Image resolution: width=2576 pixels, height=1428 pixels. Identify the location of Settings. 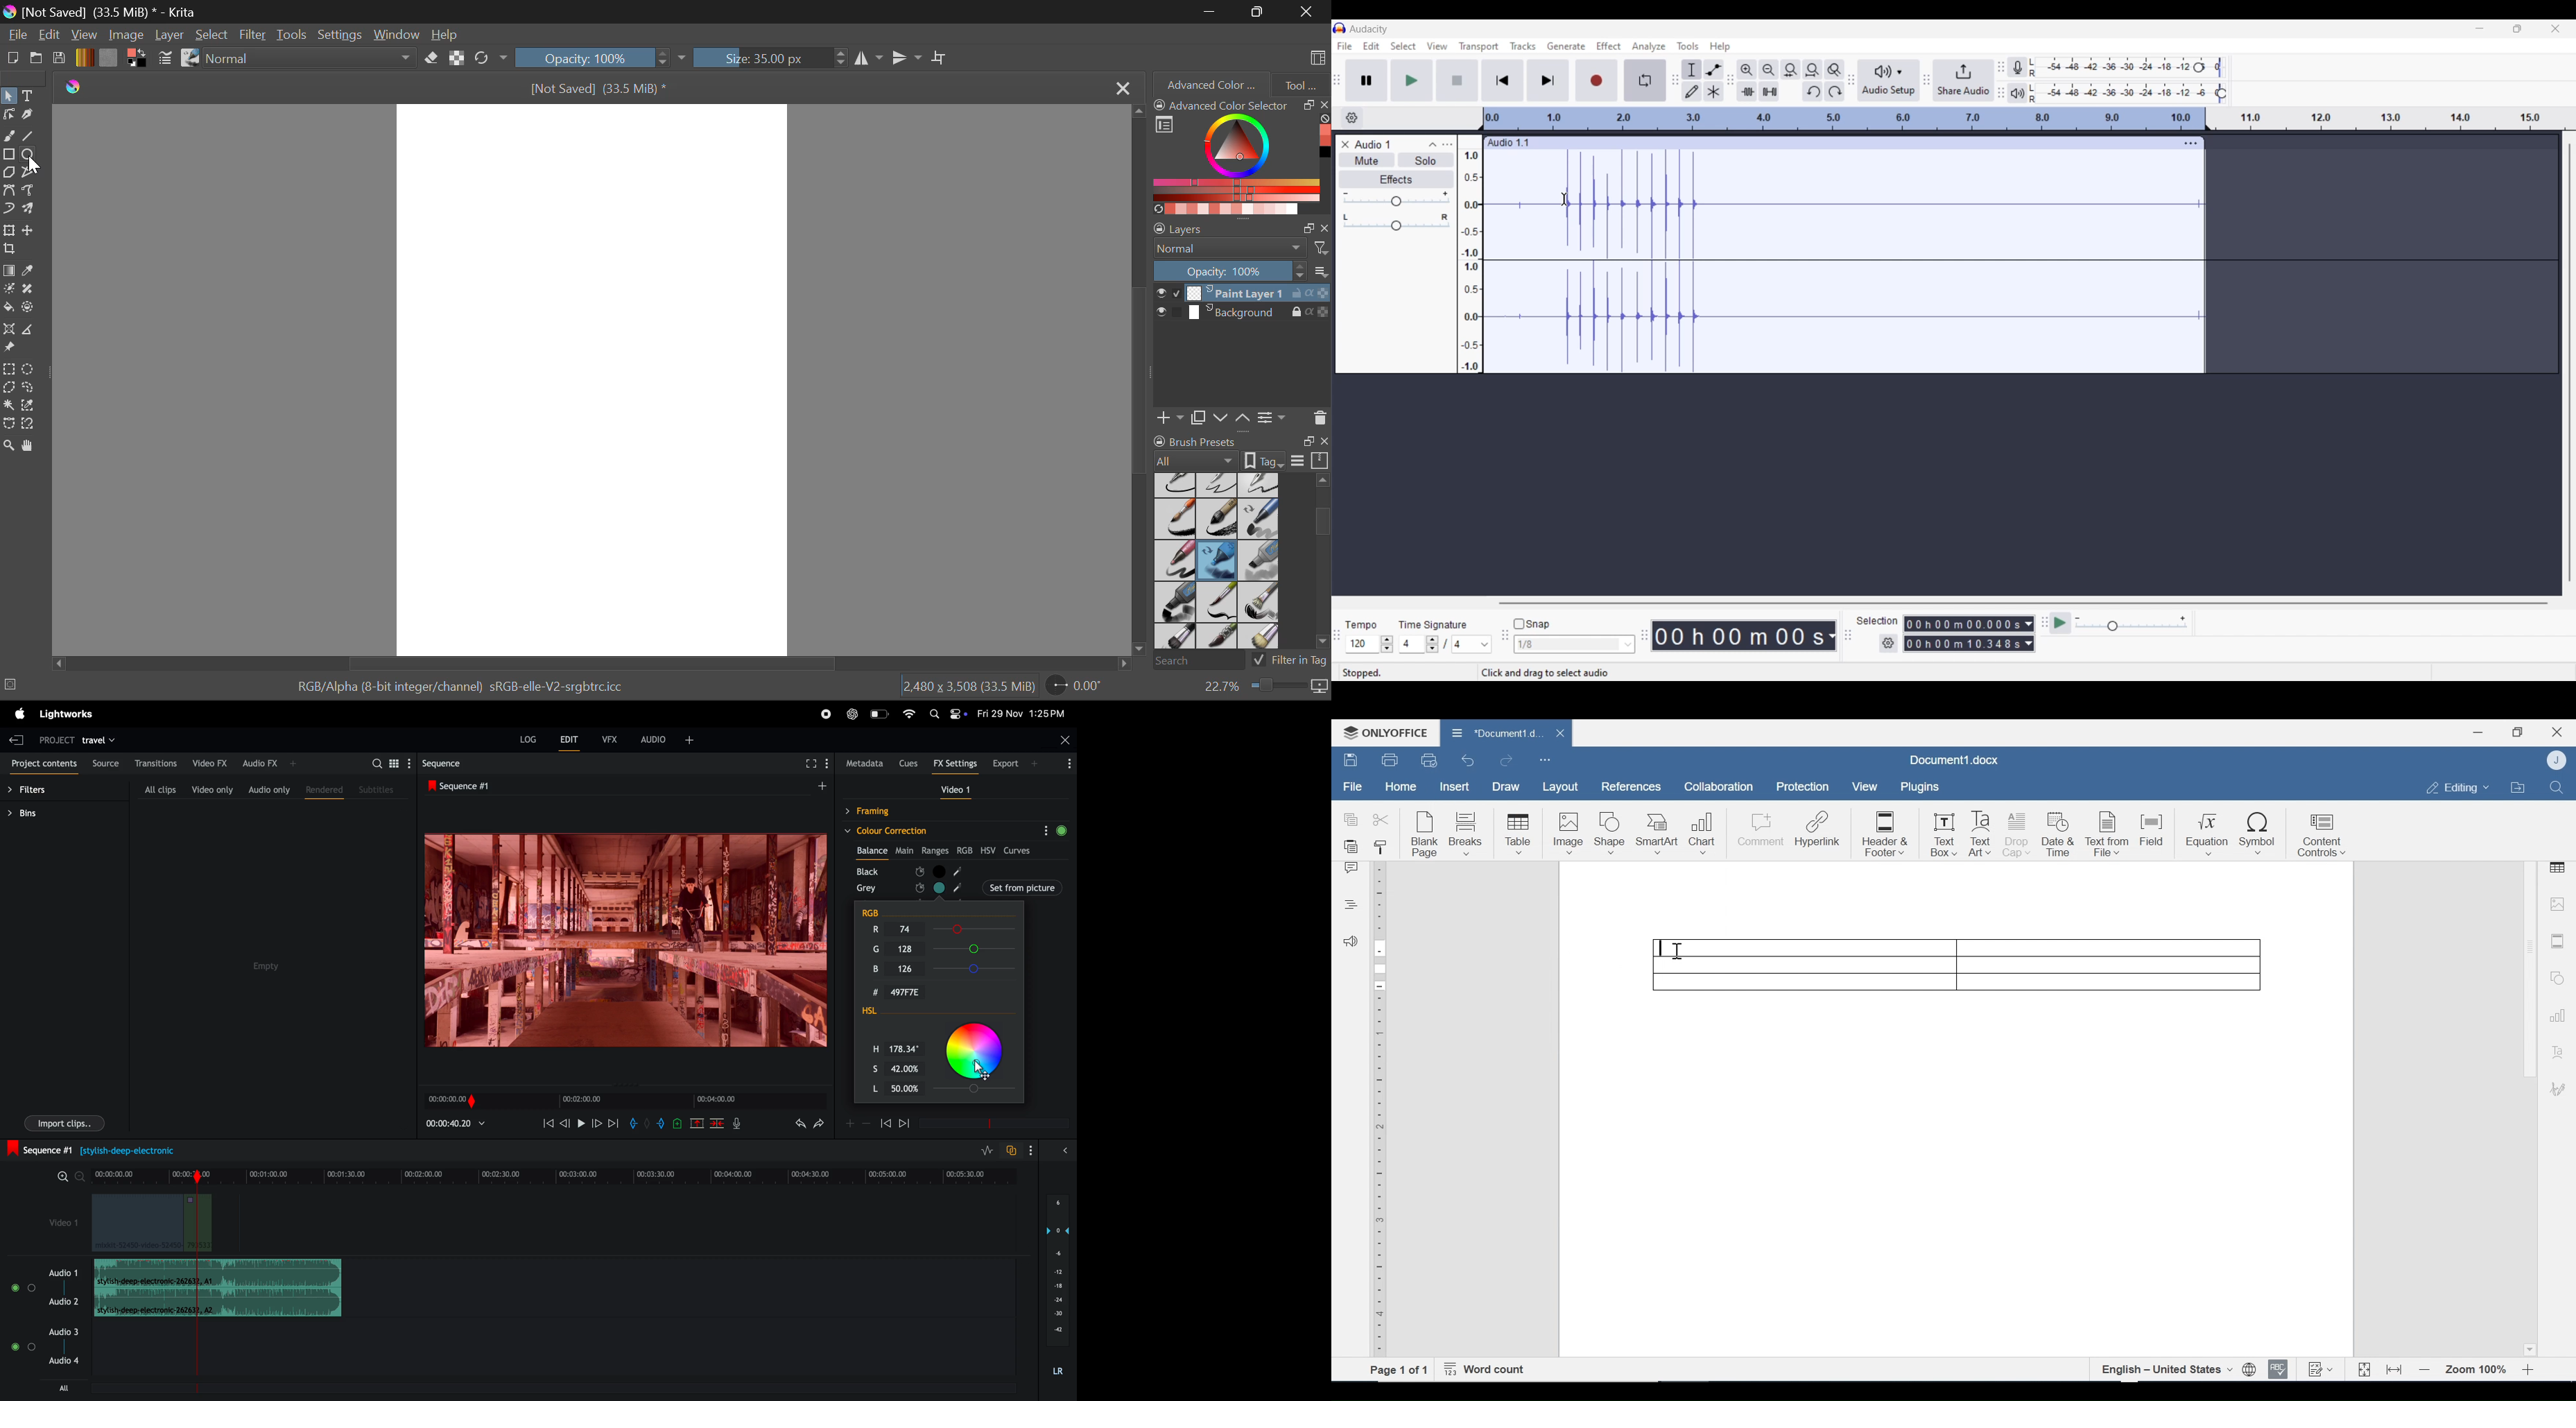
(343, 35).